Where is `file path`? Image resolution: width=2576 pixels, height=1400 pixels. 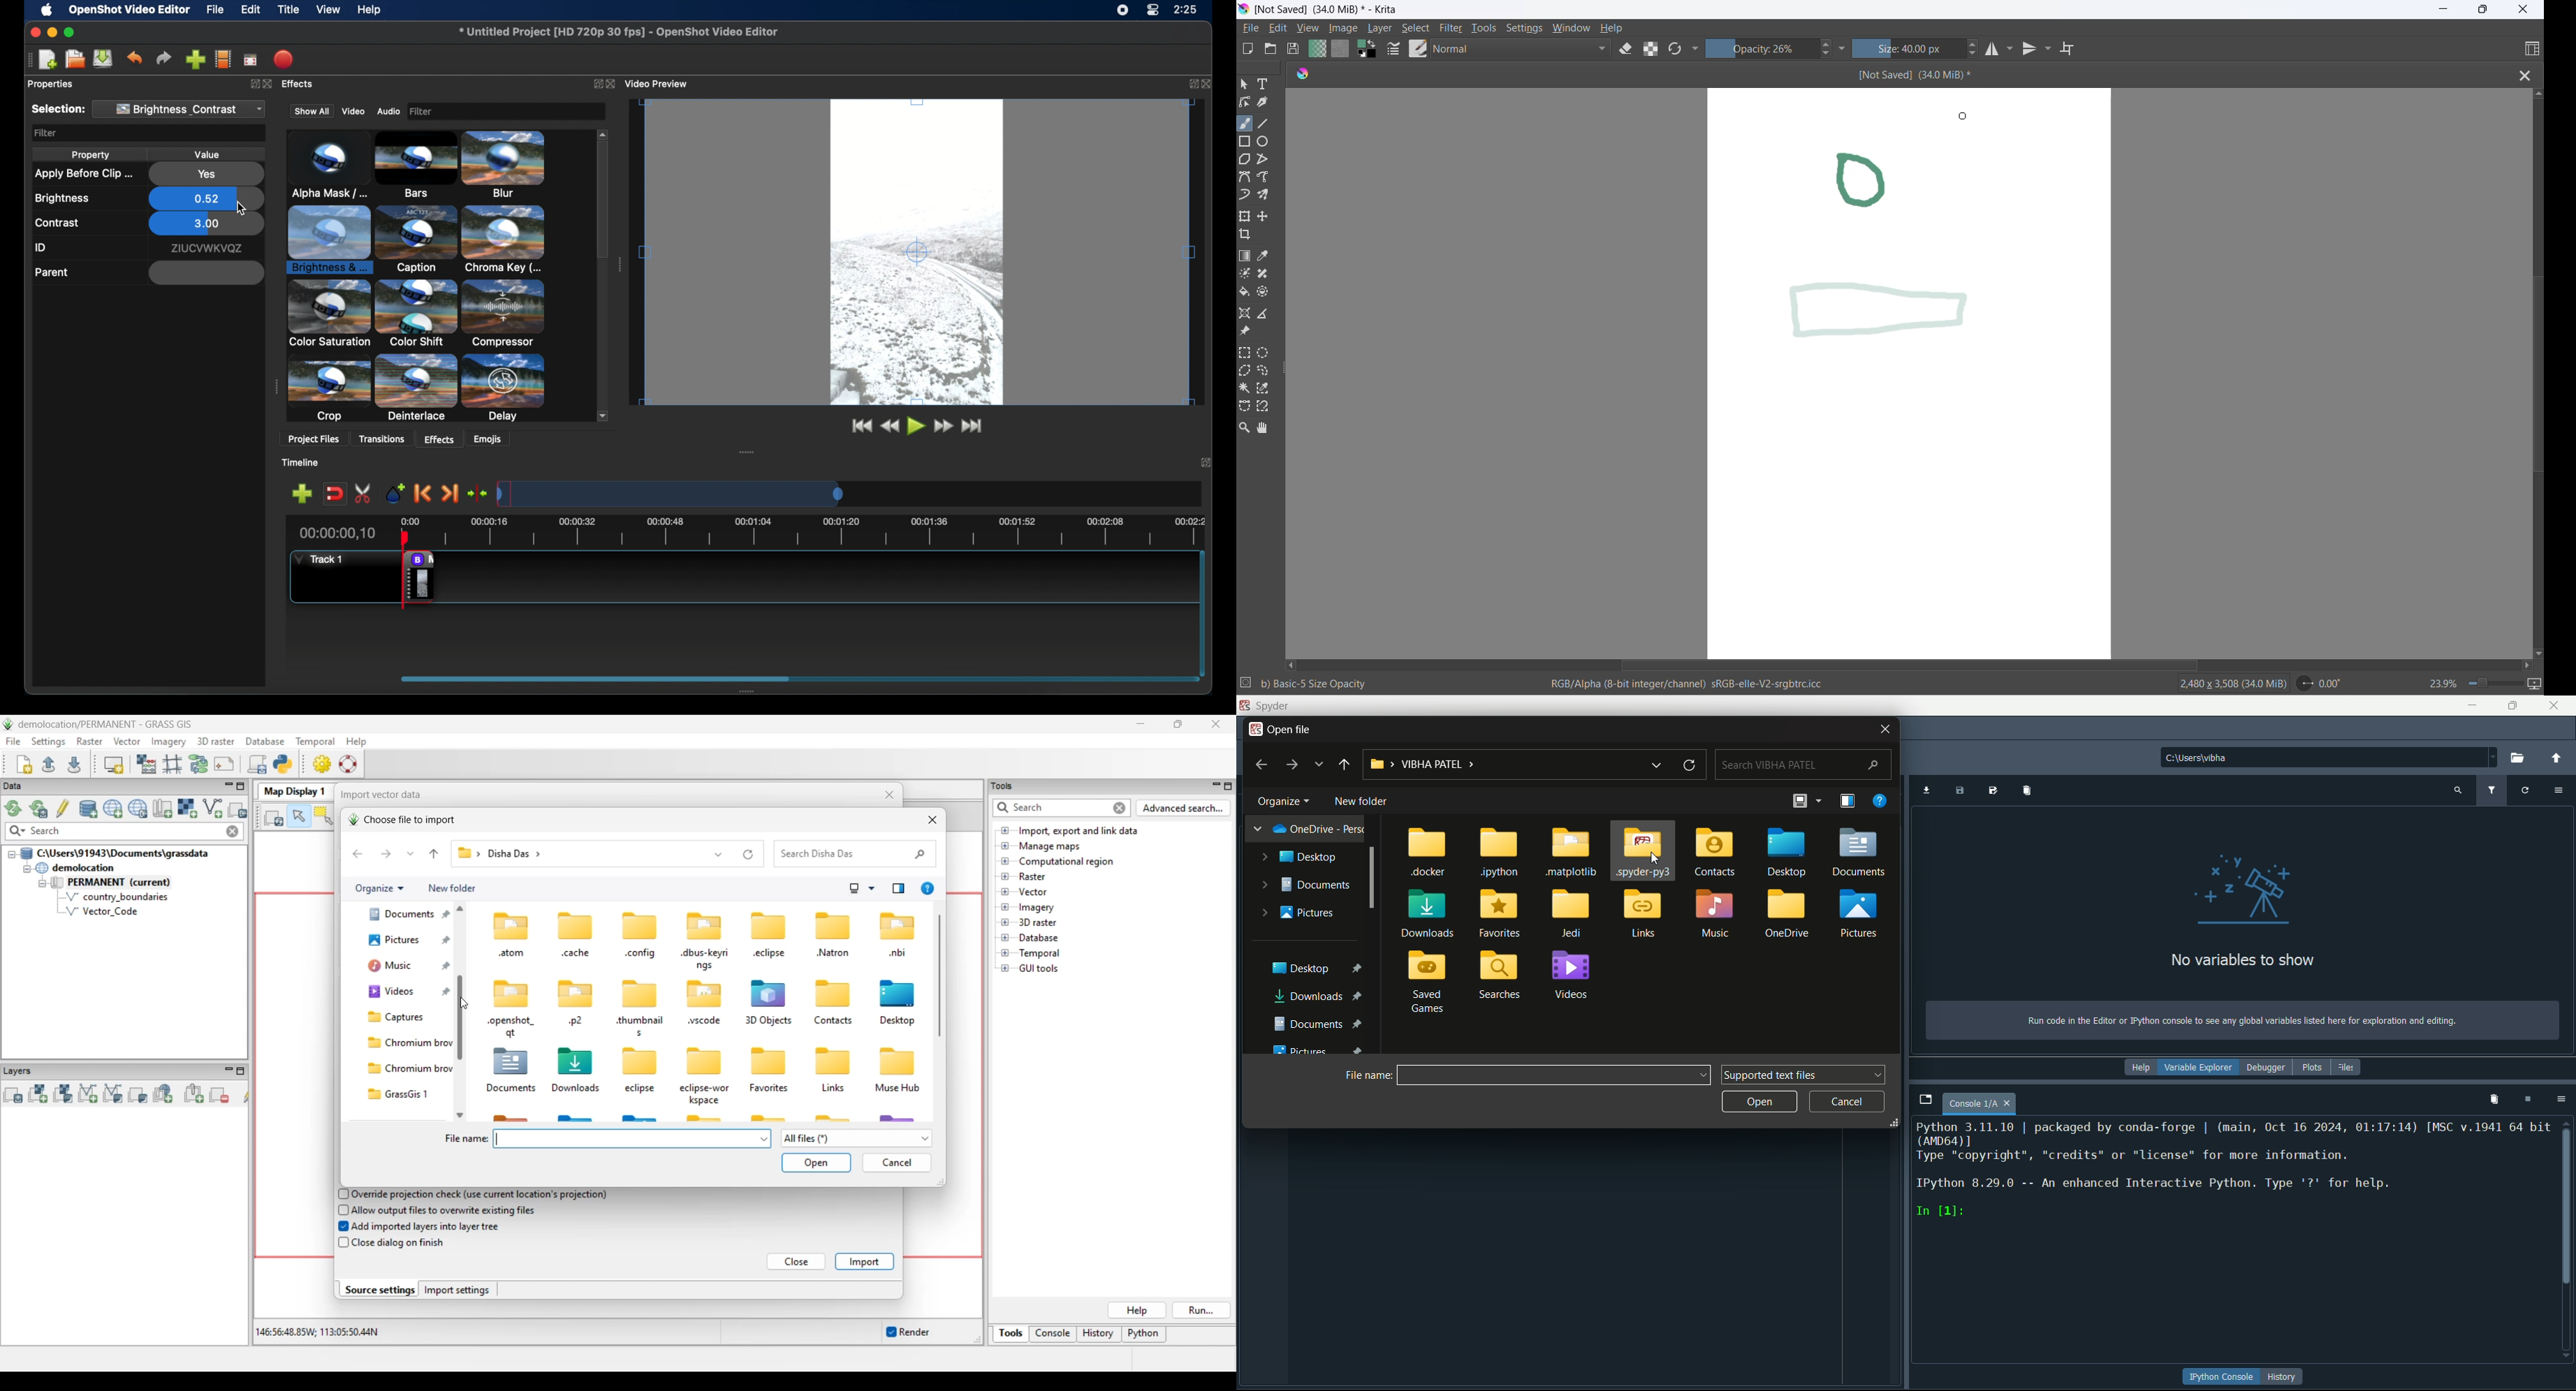
file path is located at coordinates (2328, 757).